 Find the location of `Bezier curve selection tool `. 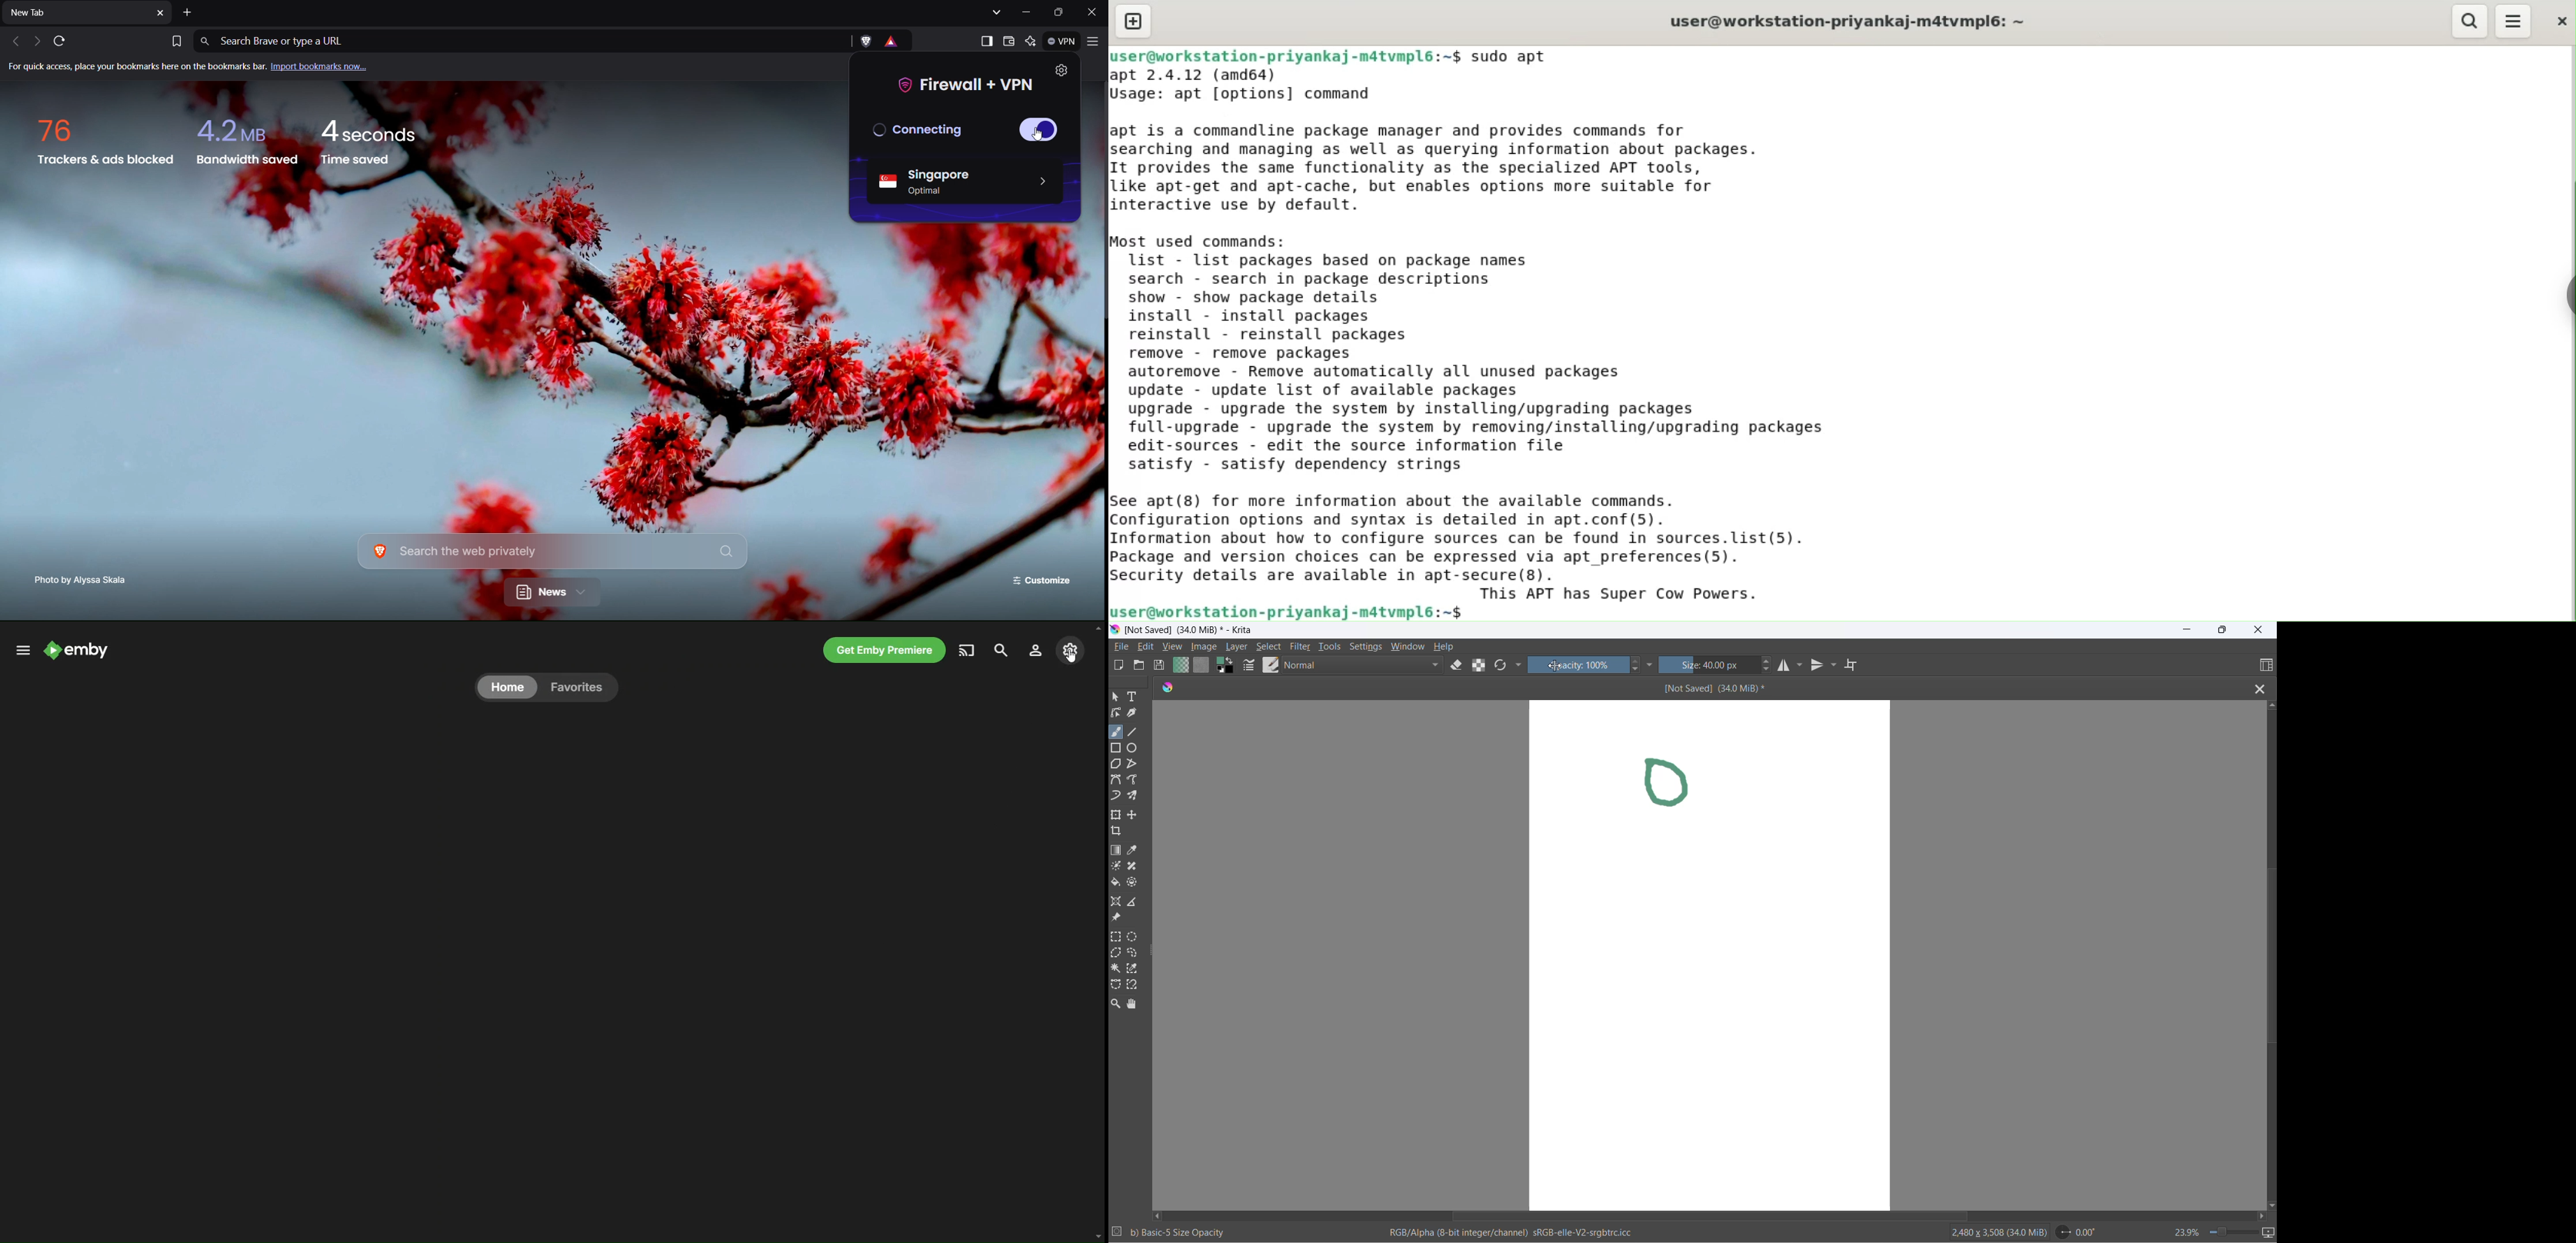

Bezier curve selection tool  is located at coordinates (1118, 986).